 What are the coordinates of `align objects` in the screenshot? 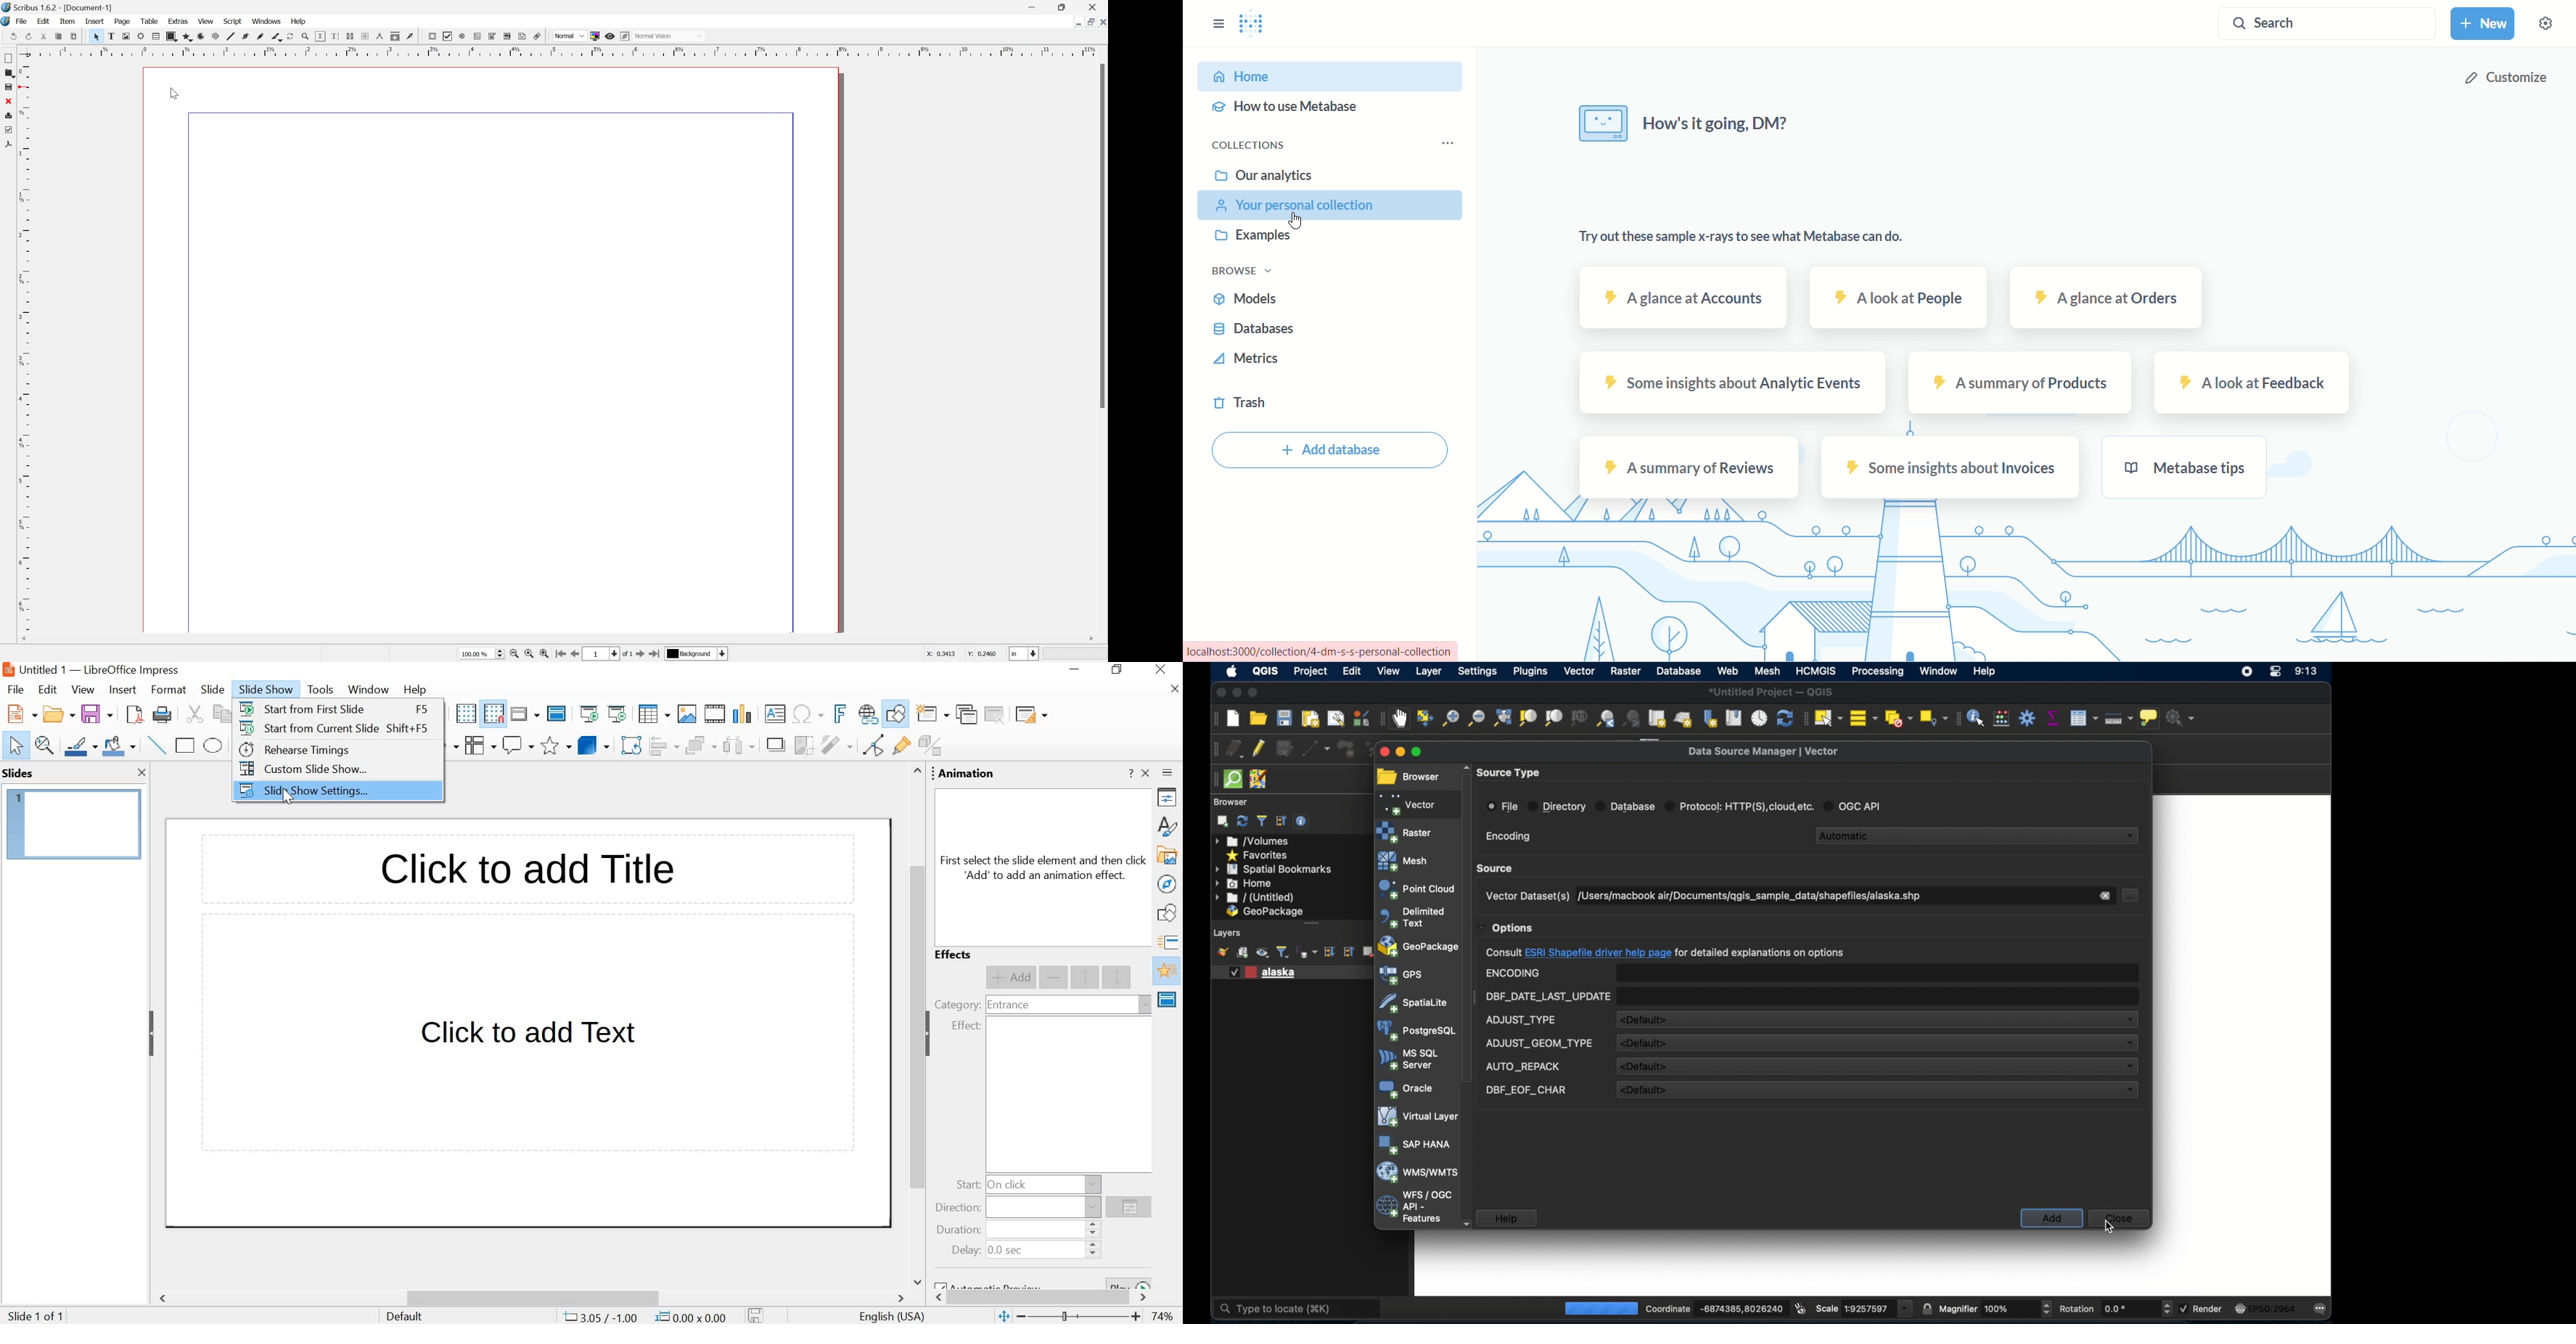 It's located at (664, 746).